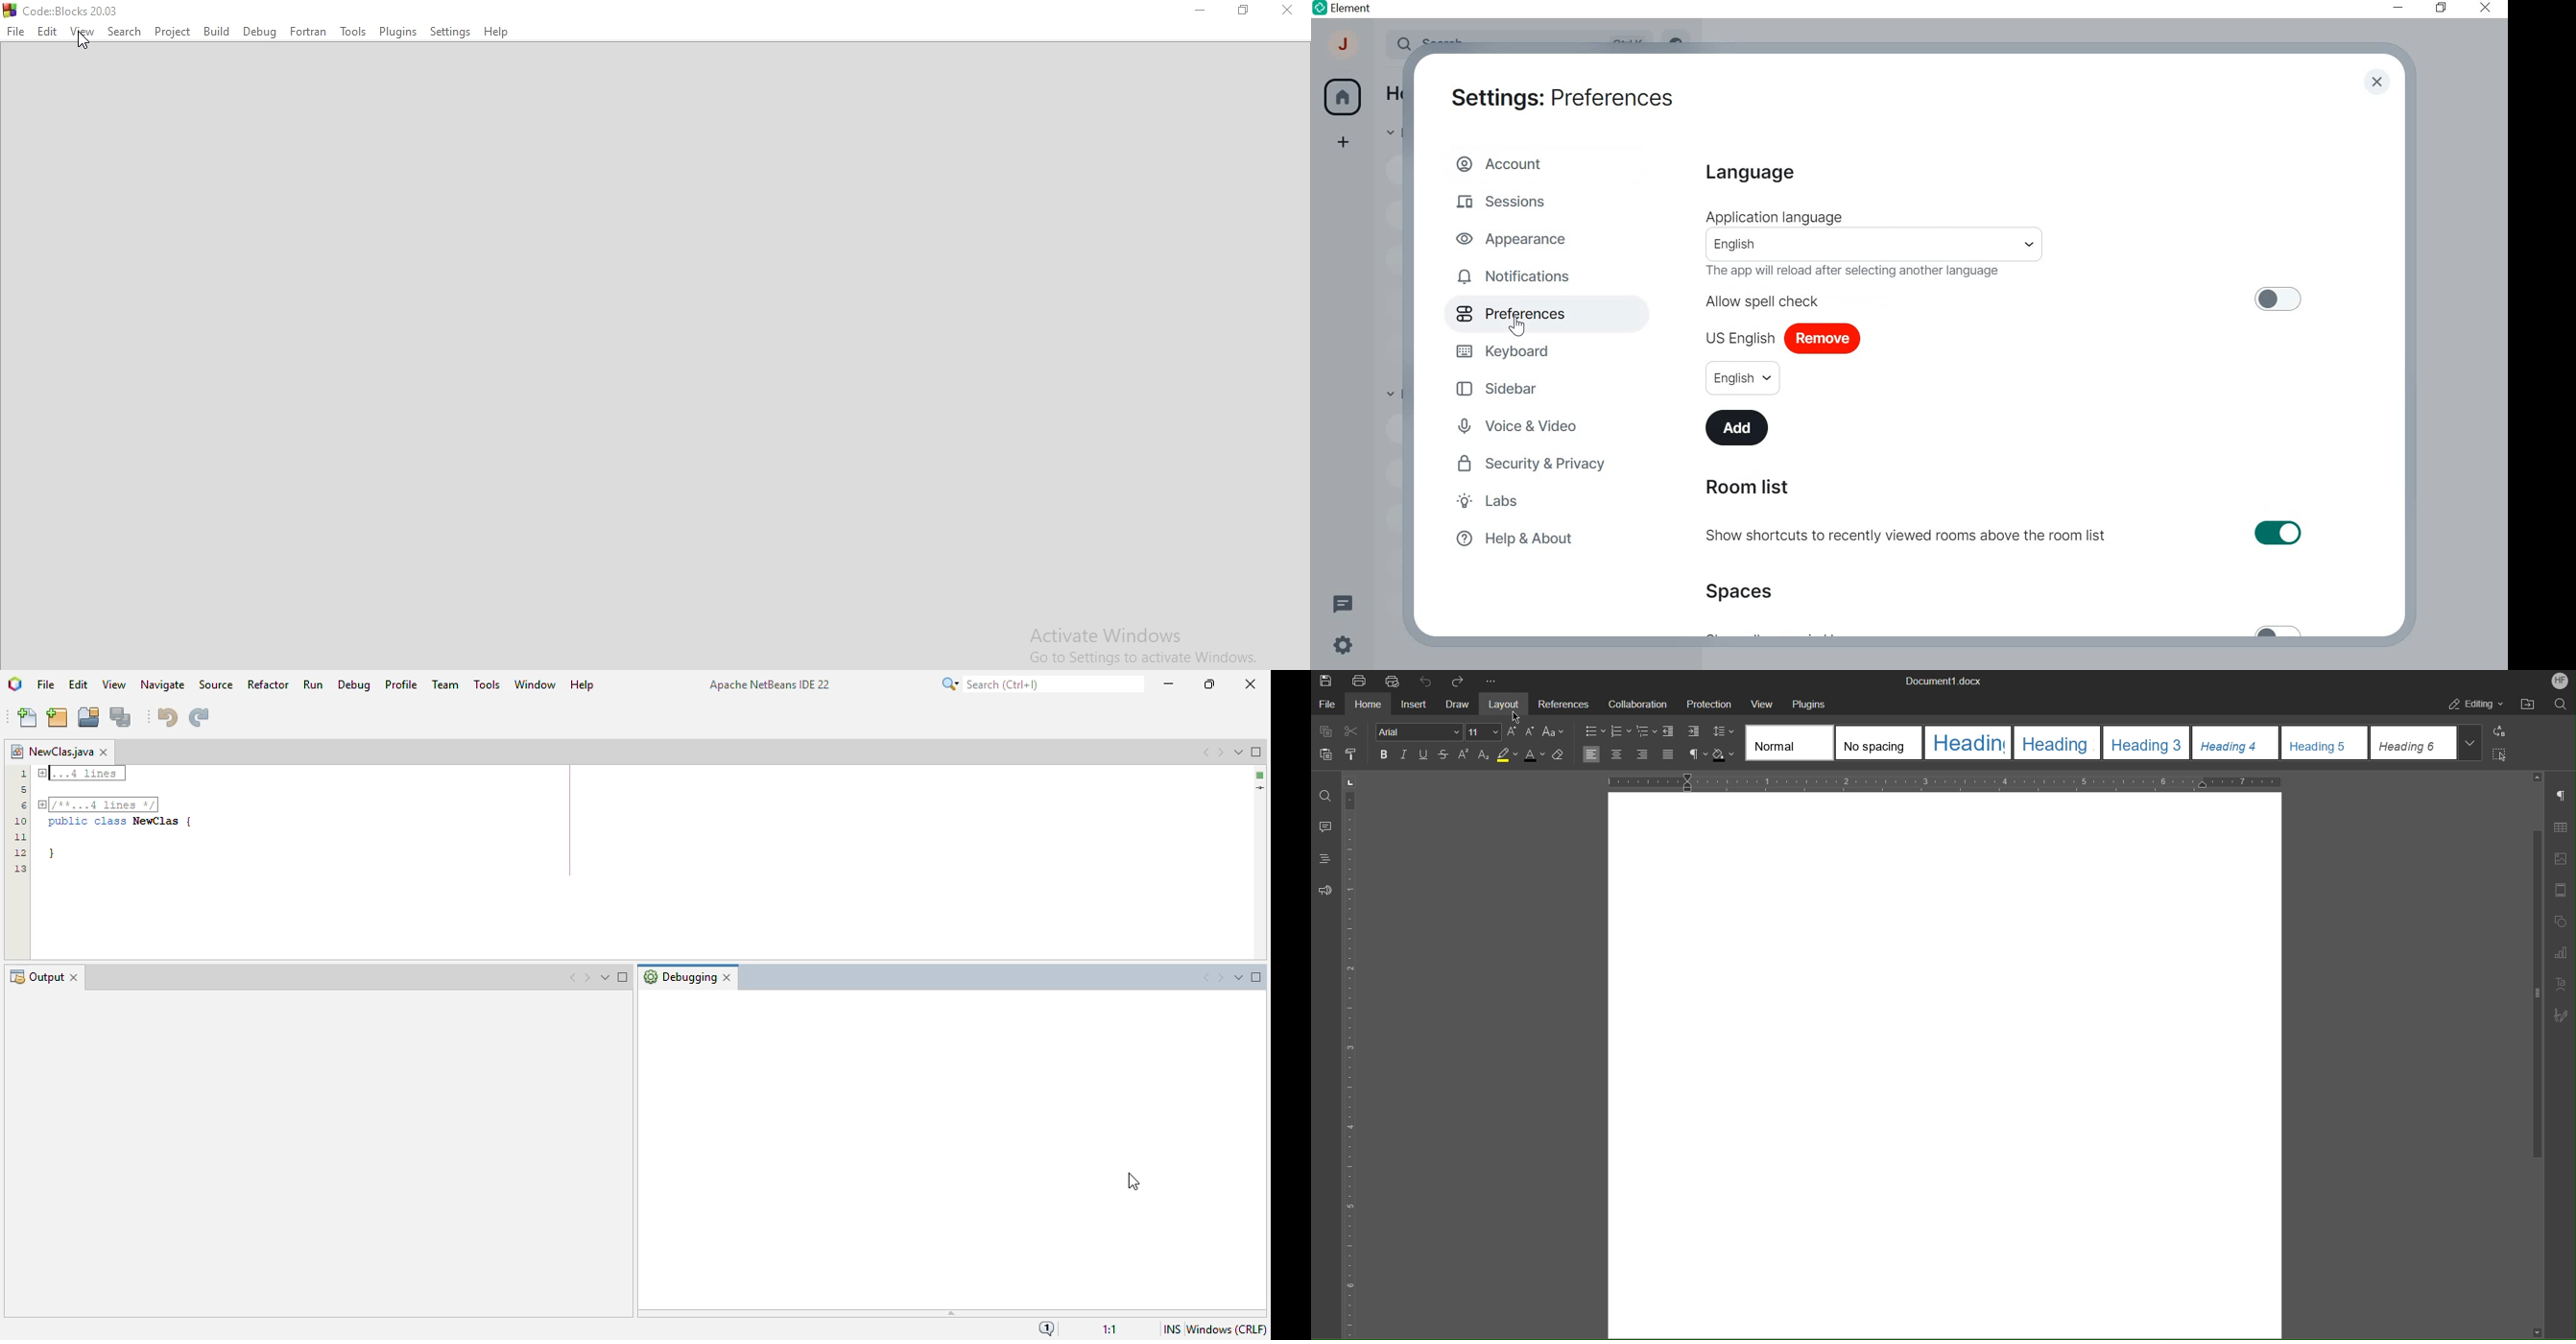 The image size is (2576, 1344). Describe the element at coordinates (1426, 681) in the screenshot. I see `Undo` at that location.